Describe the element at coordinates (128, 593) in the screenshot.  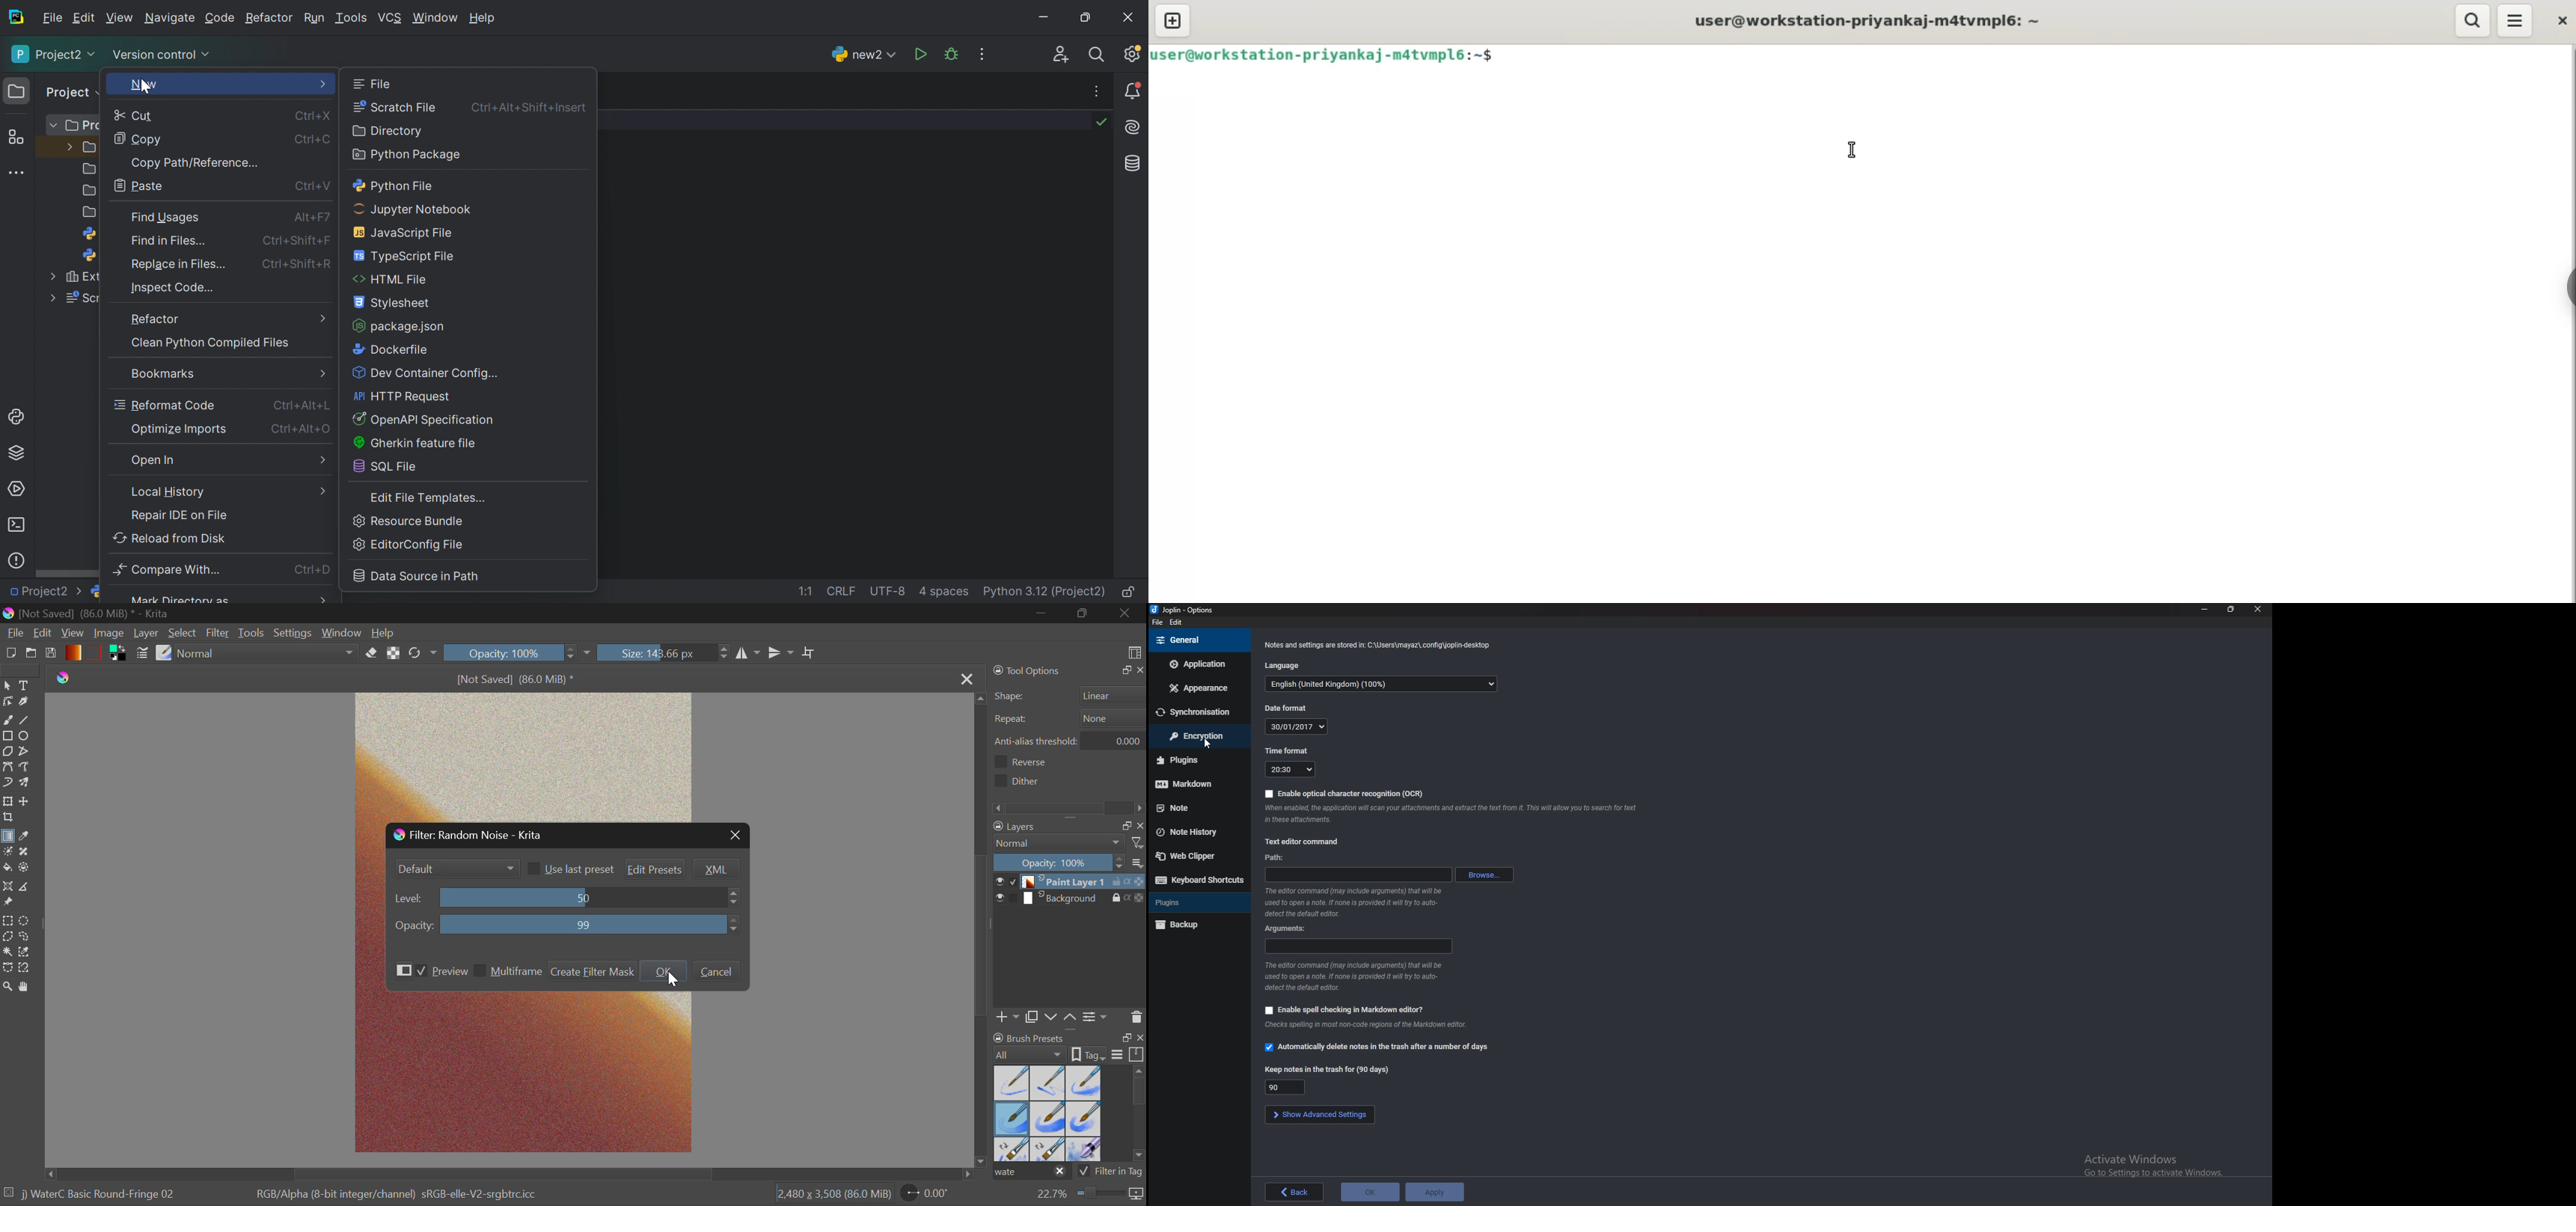
I see `new2.py` at that location.